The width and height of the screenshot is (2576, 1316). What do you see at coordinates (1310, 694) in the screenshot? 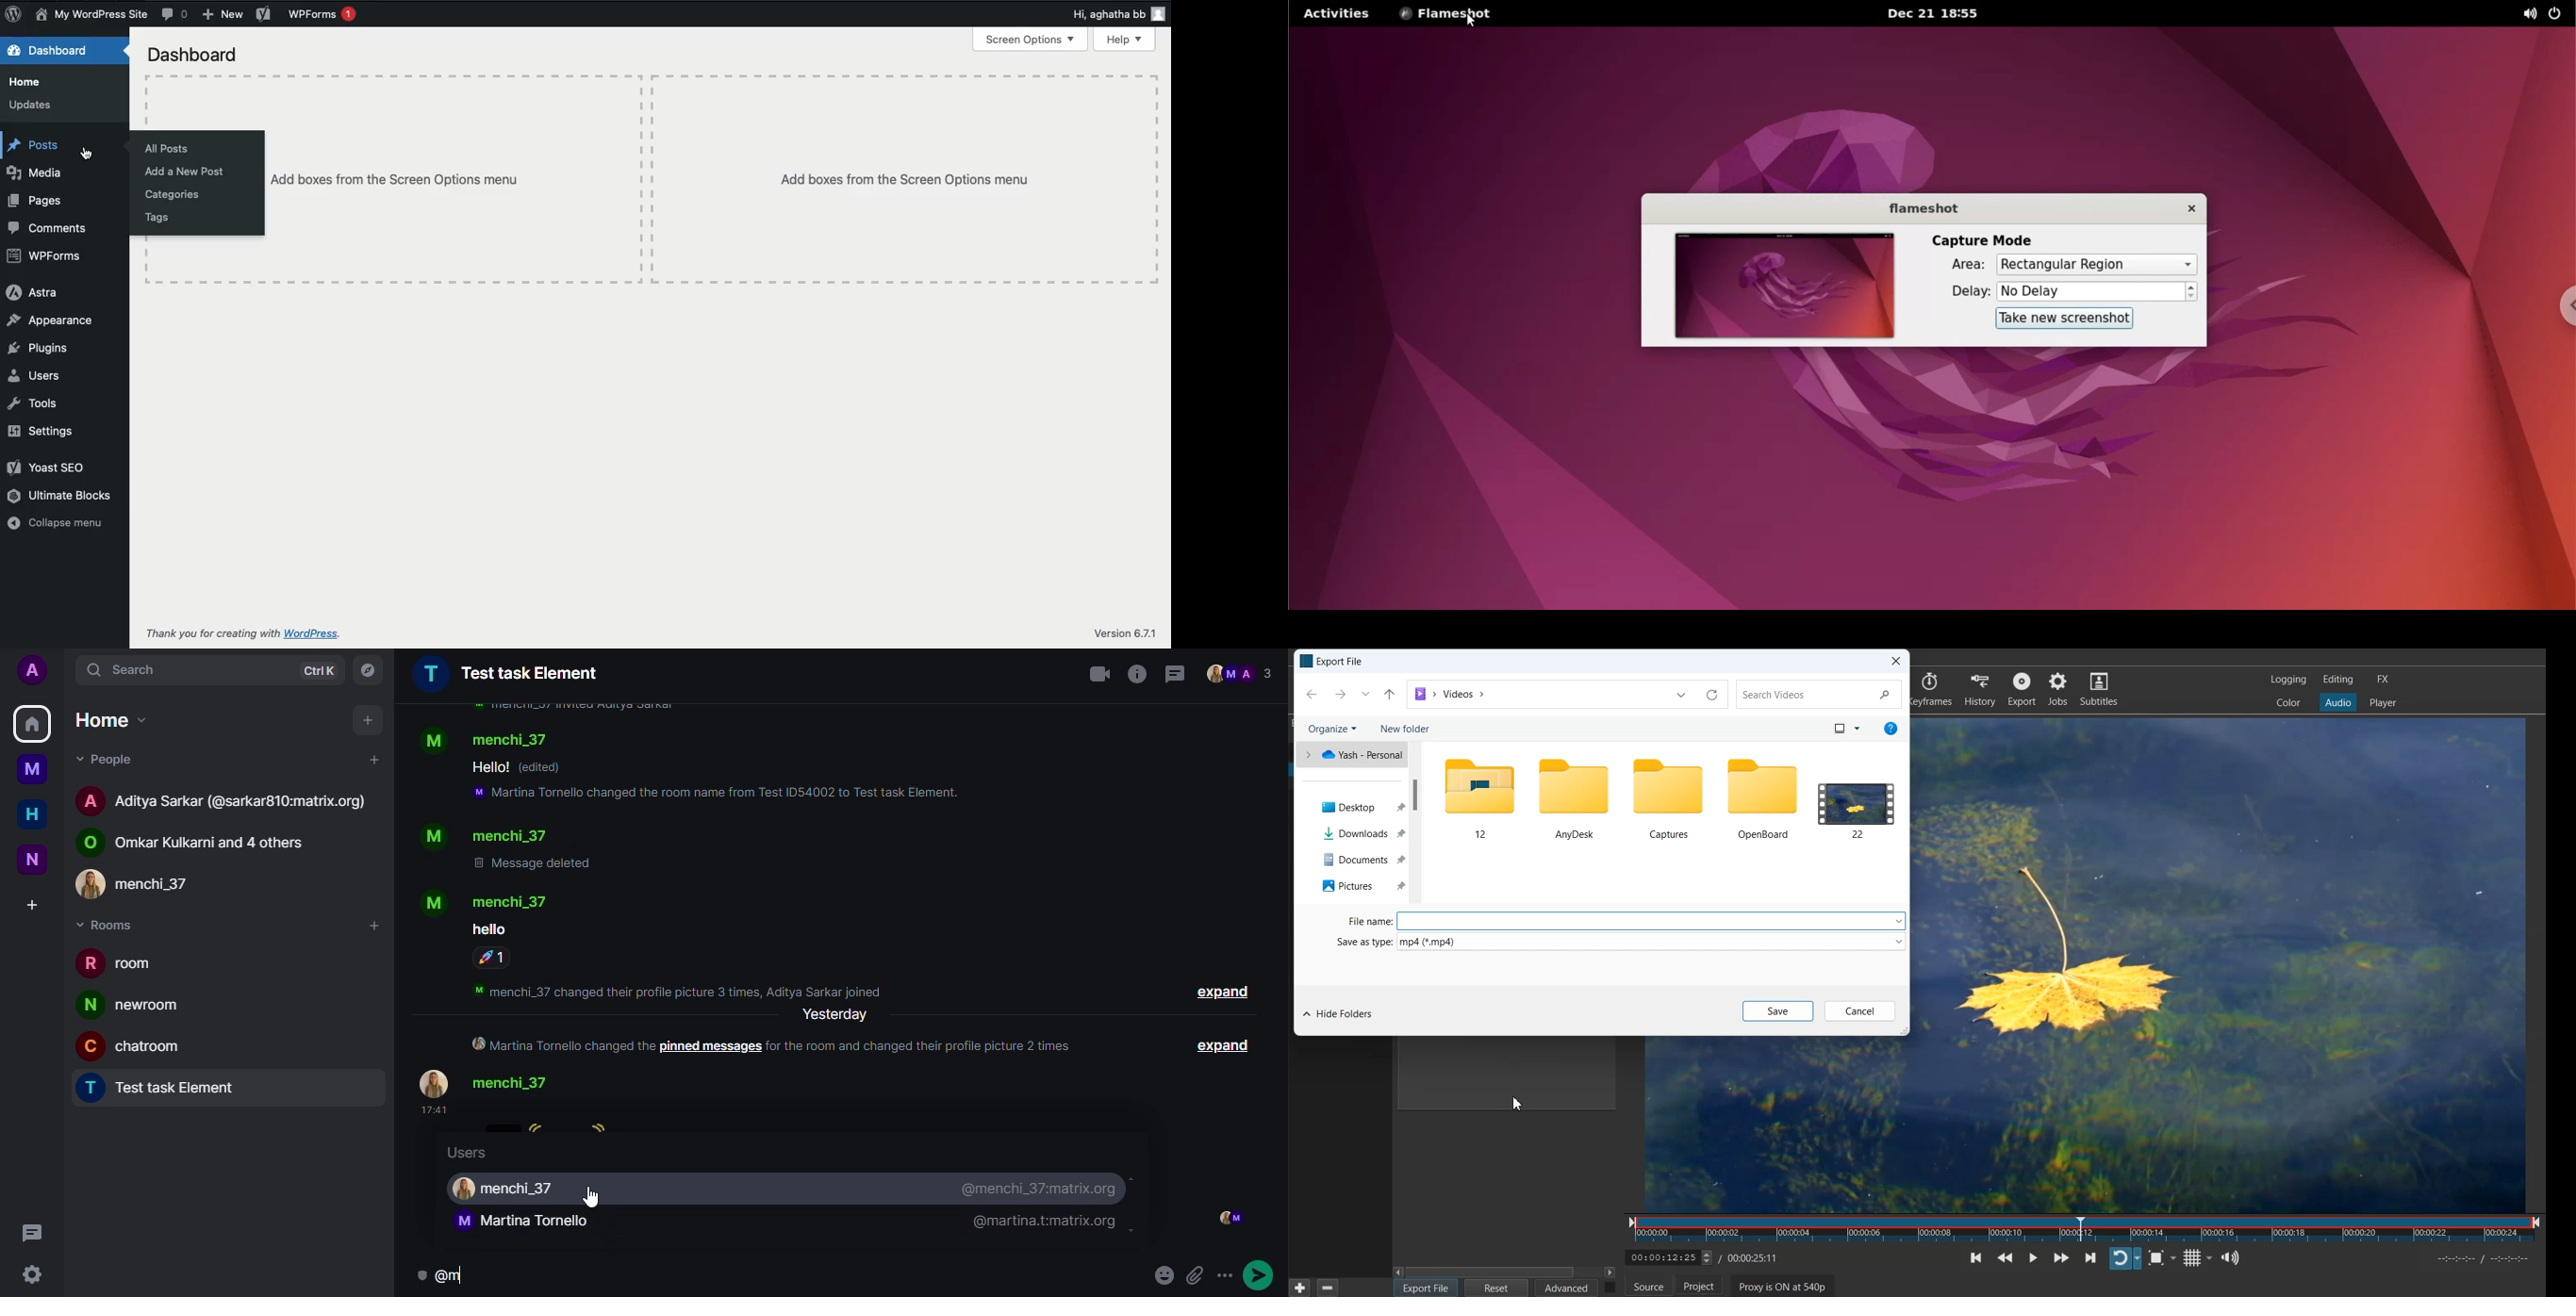
I see `previous` at bounding box center [1310, 694].